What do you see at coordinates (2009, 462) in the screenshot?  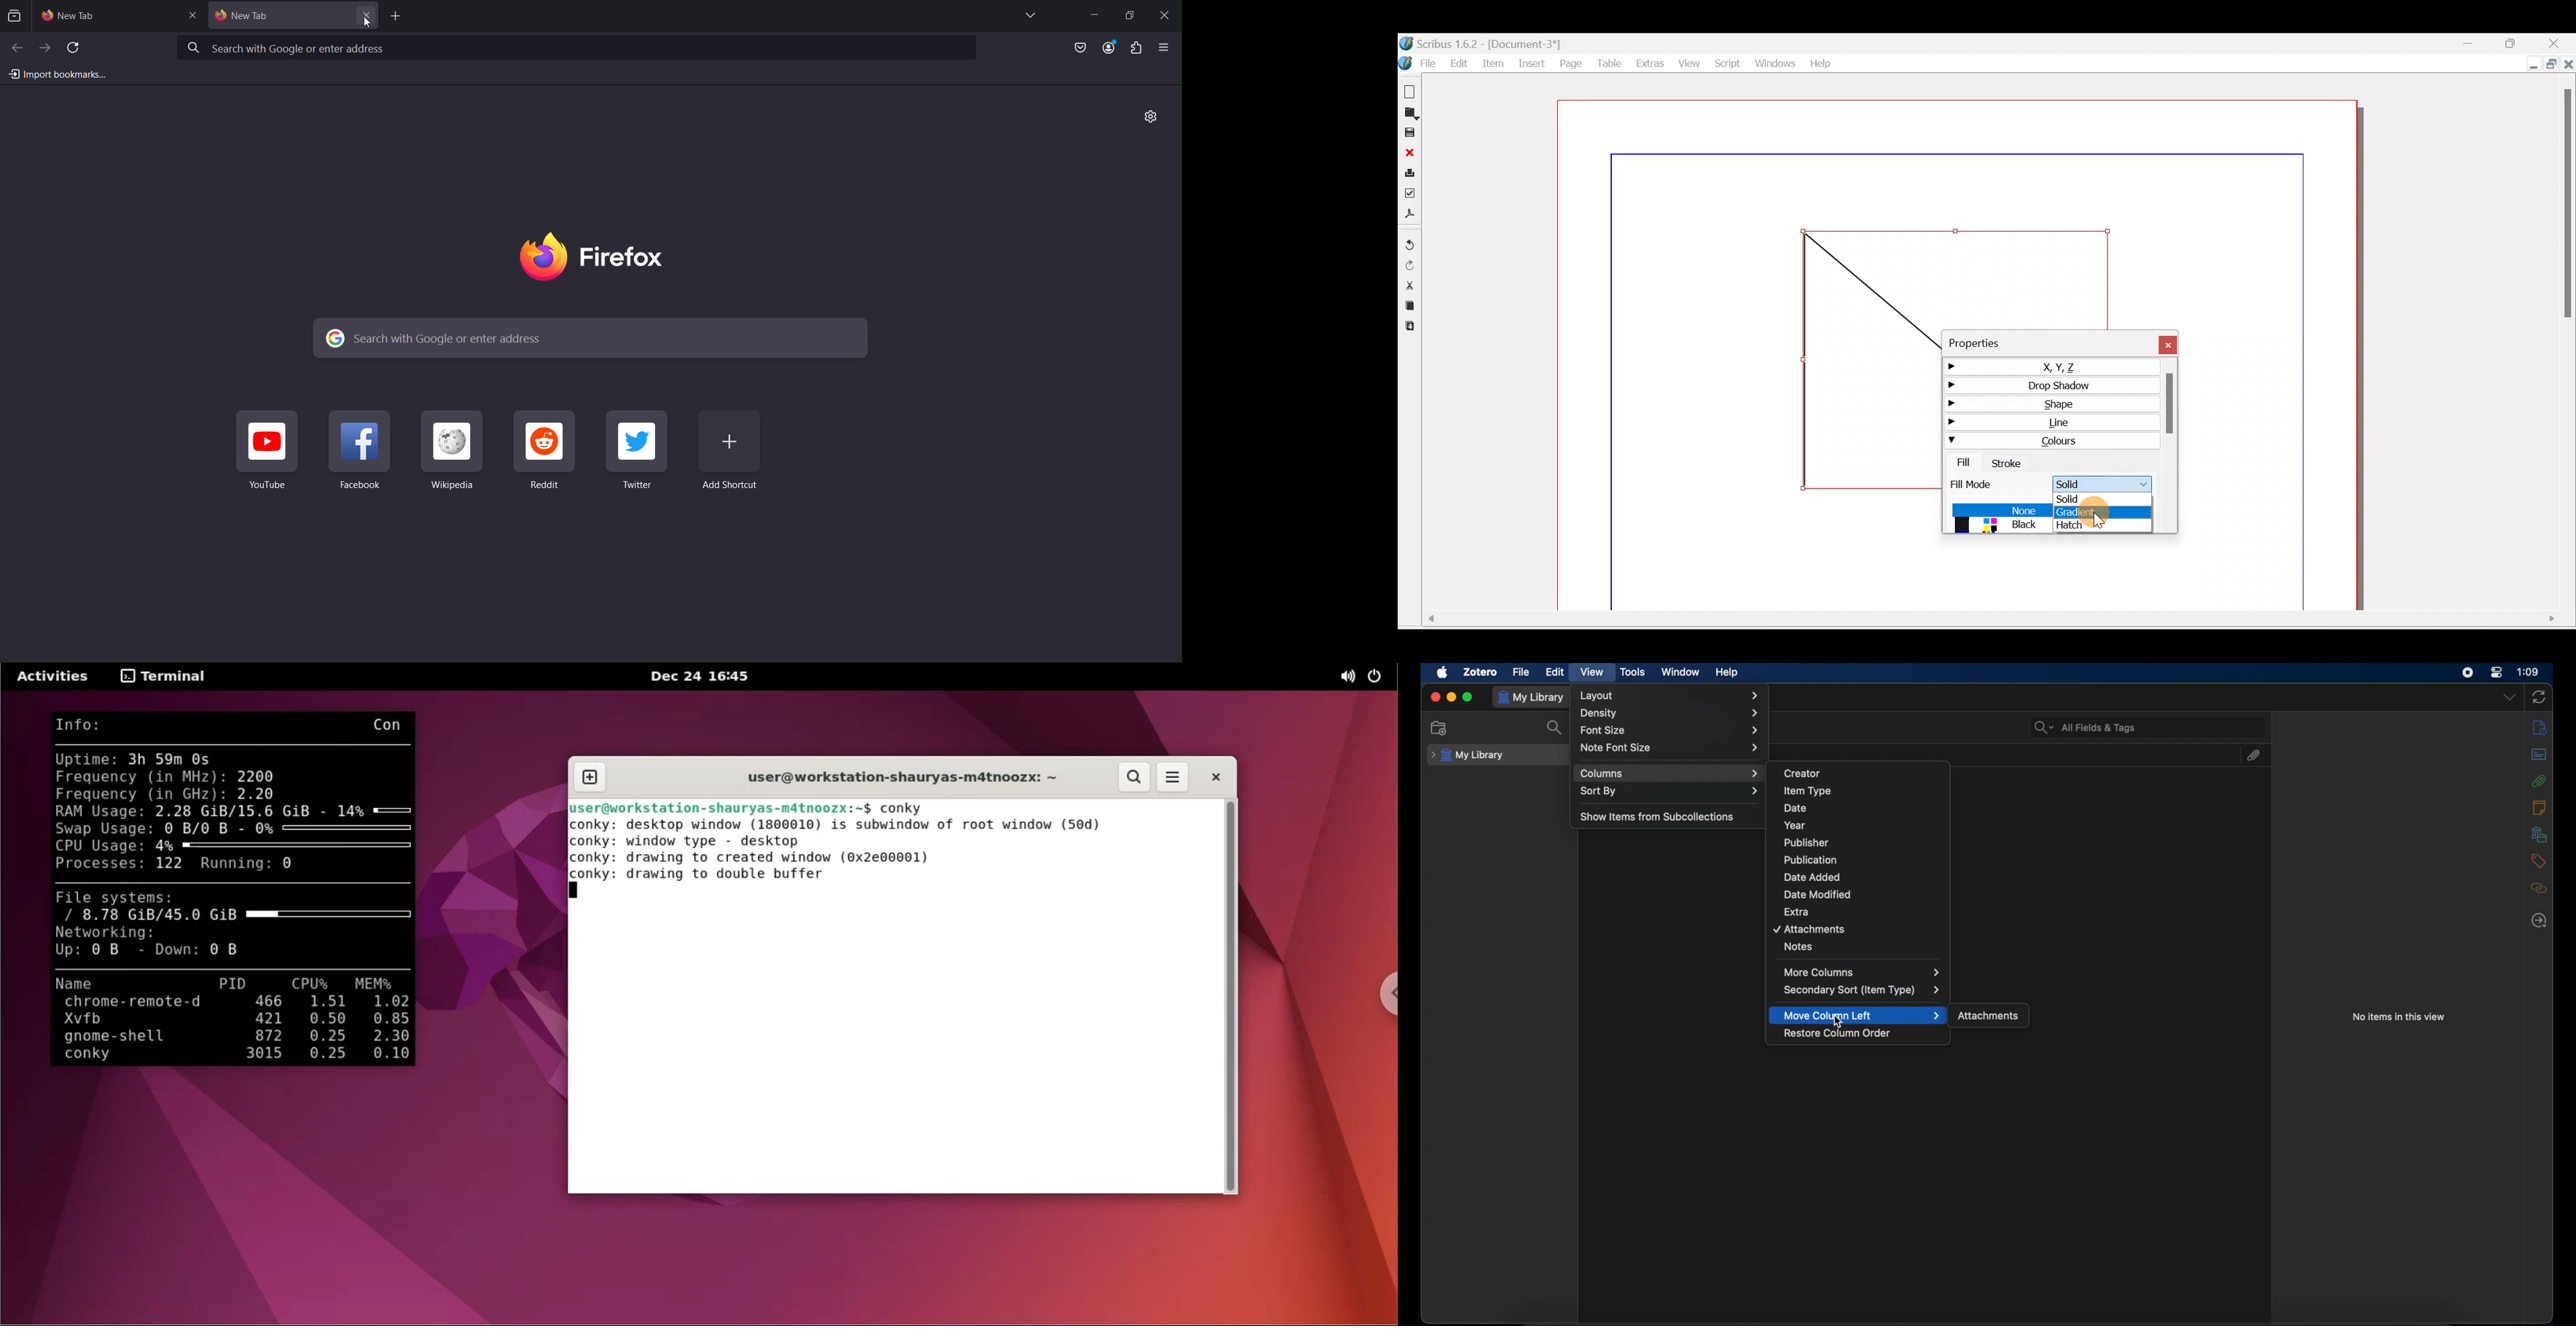 I see `Stroke` at bounding box center [2009, 462].